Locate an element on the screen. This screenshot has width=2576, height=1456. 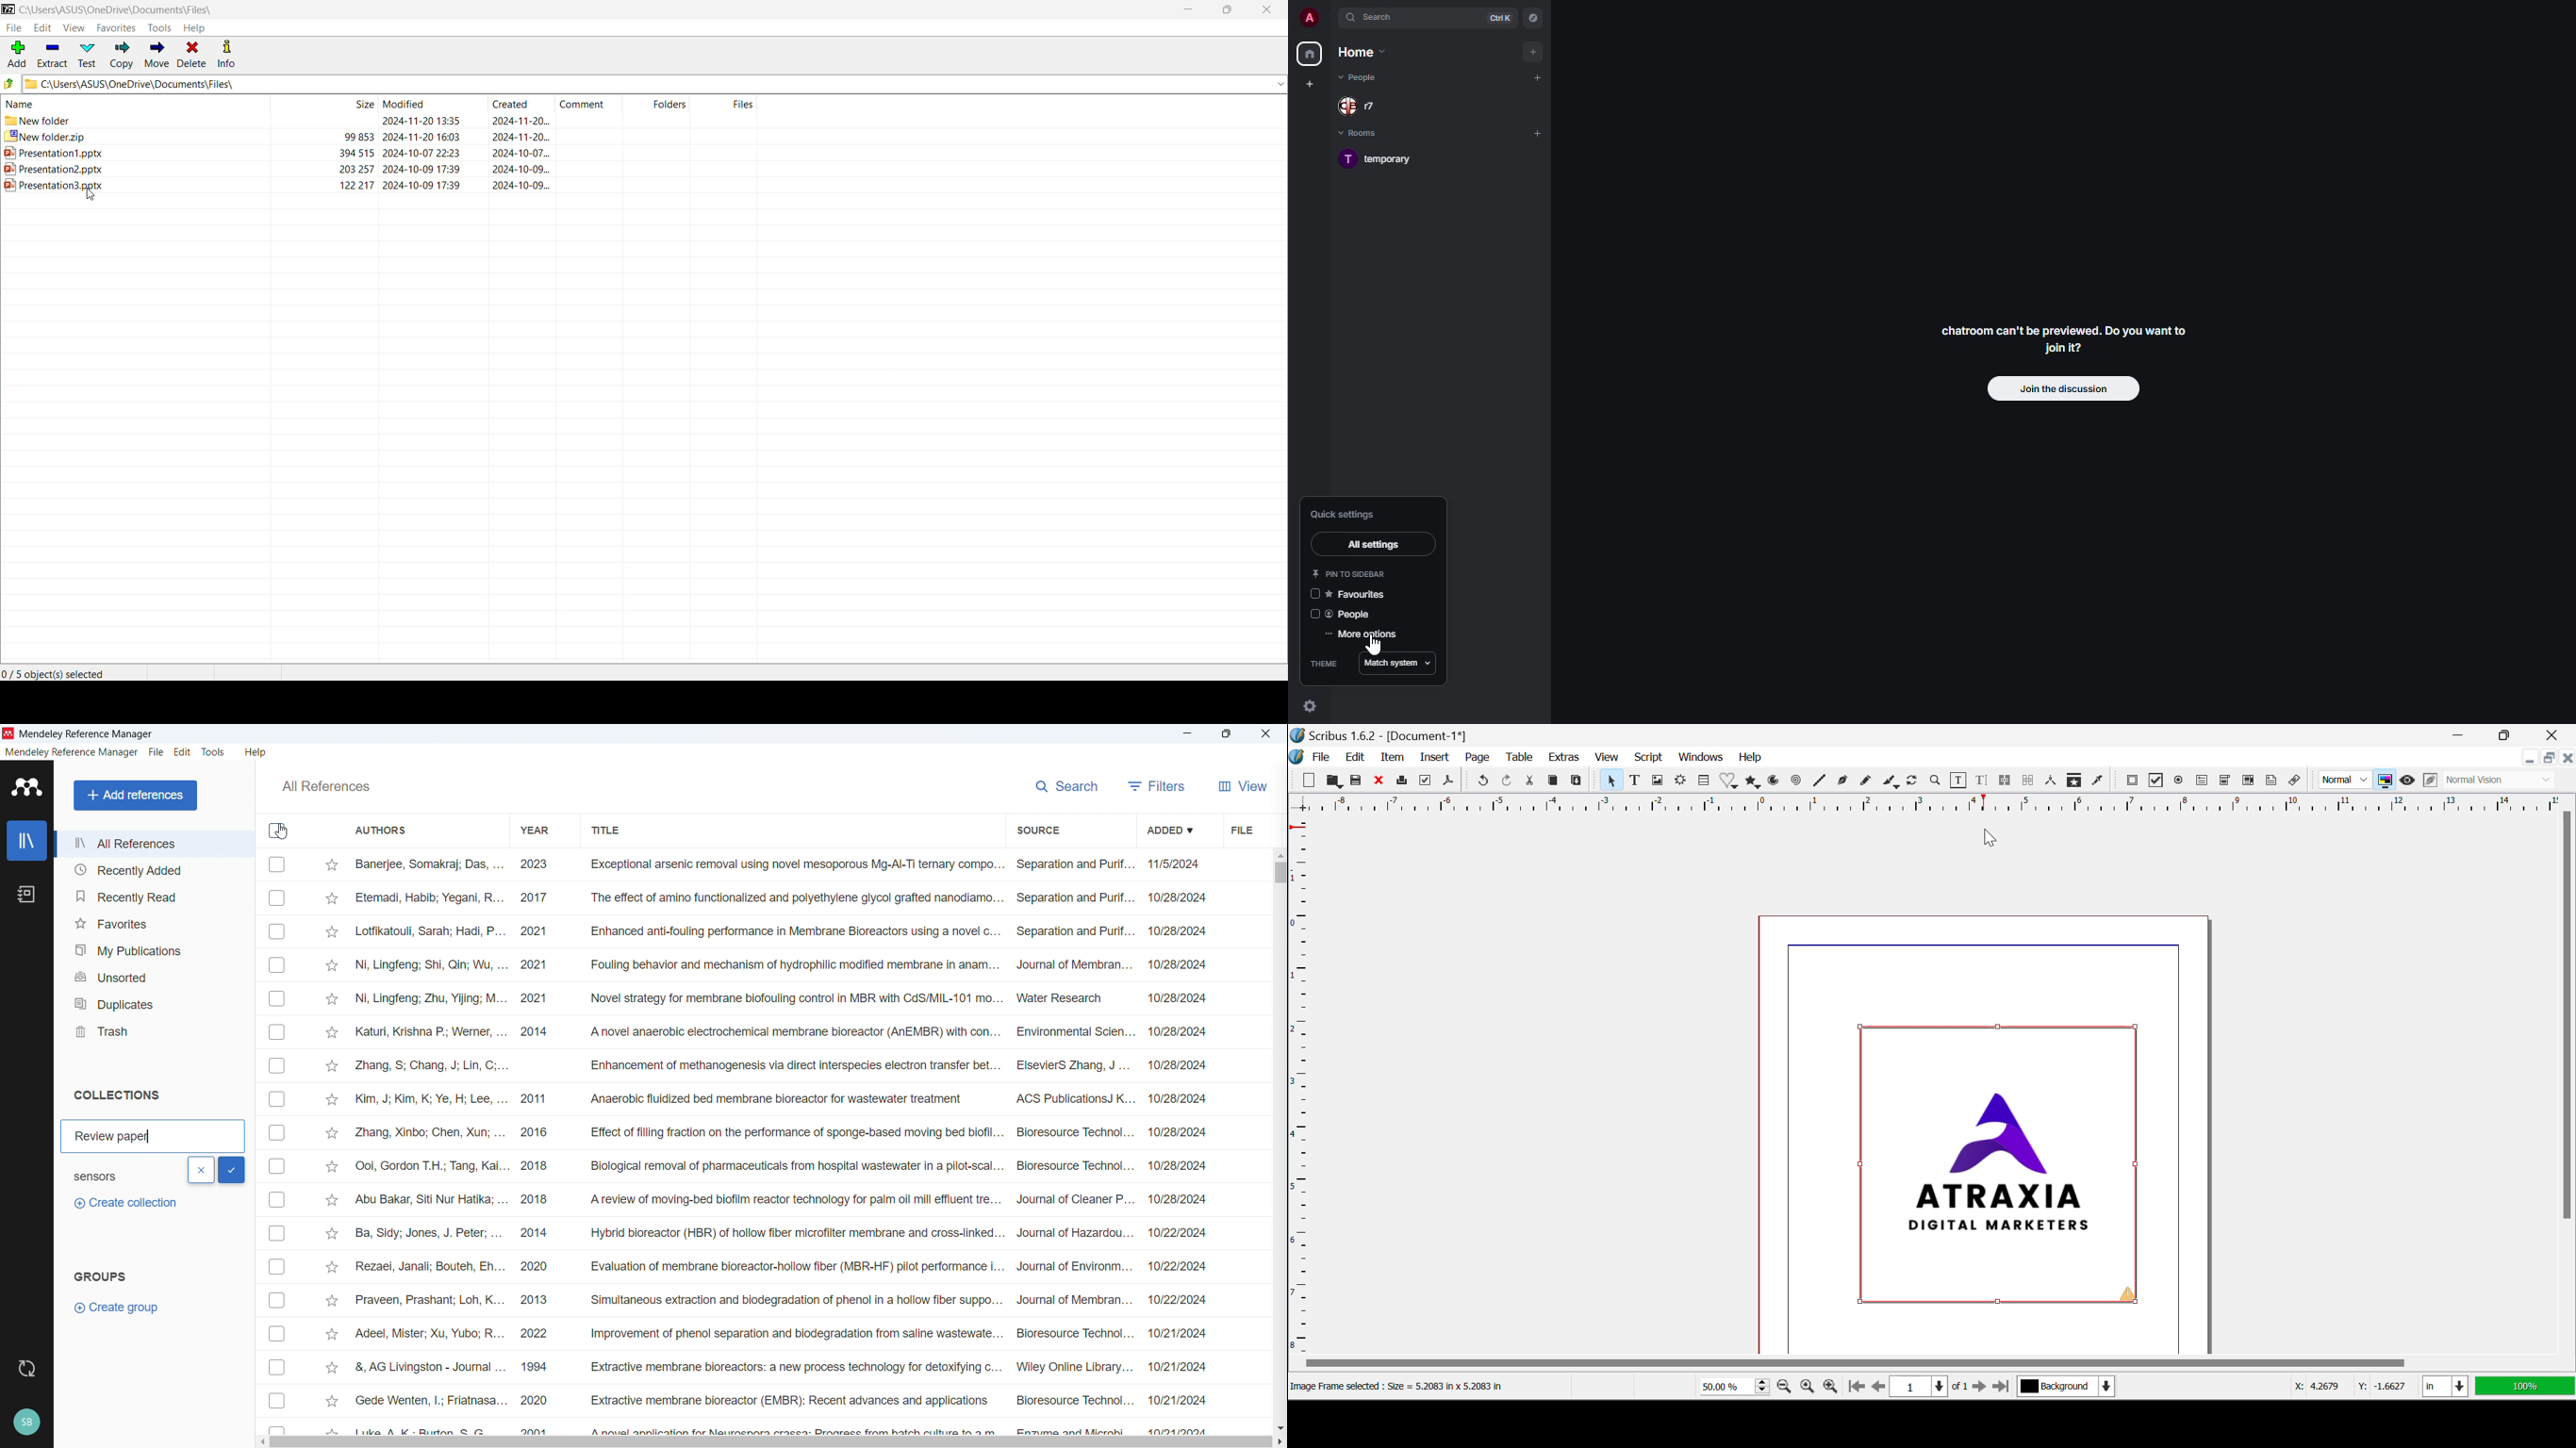
new folder is located at coordinates (380, 121).